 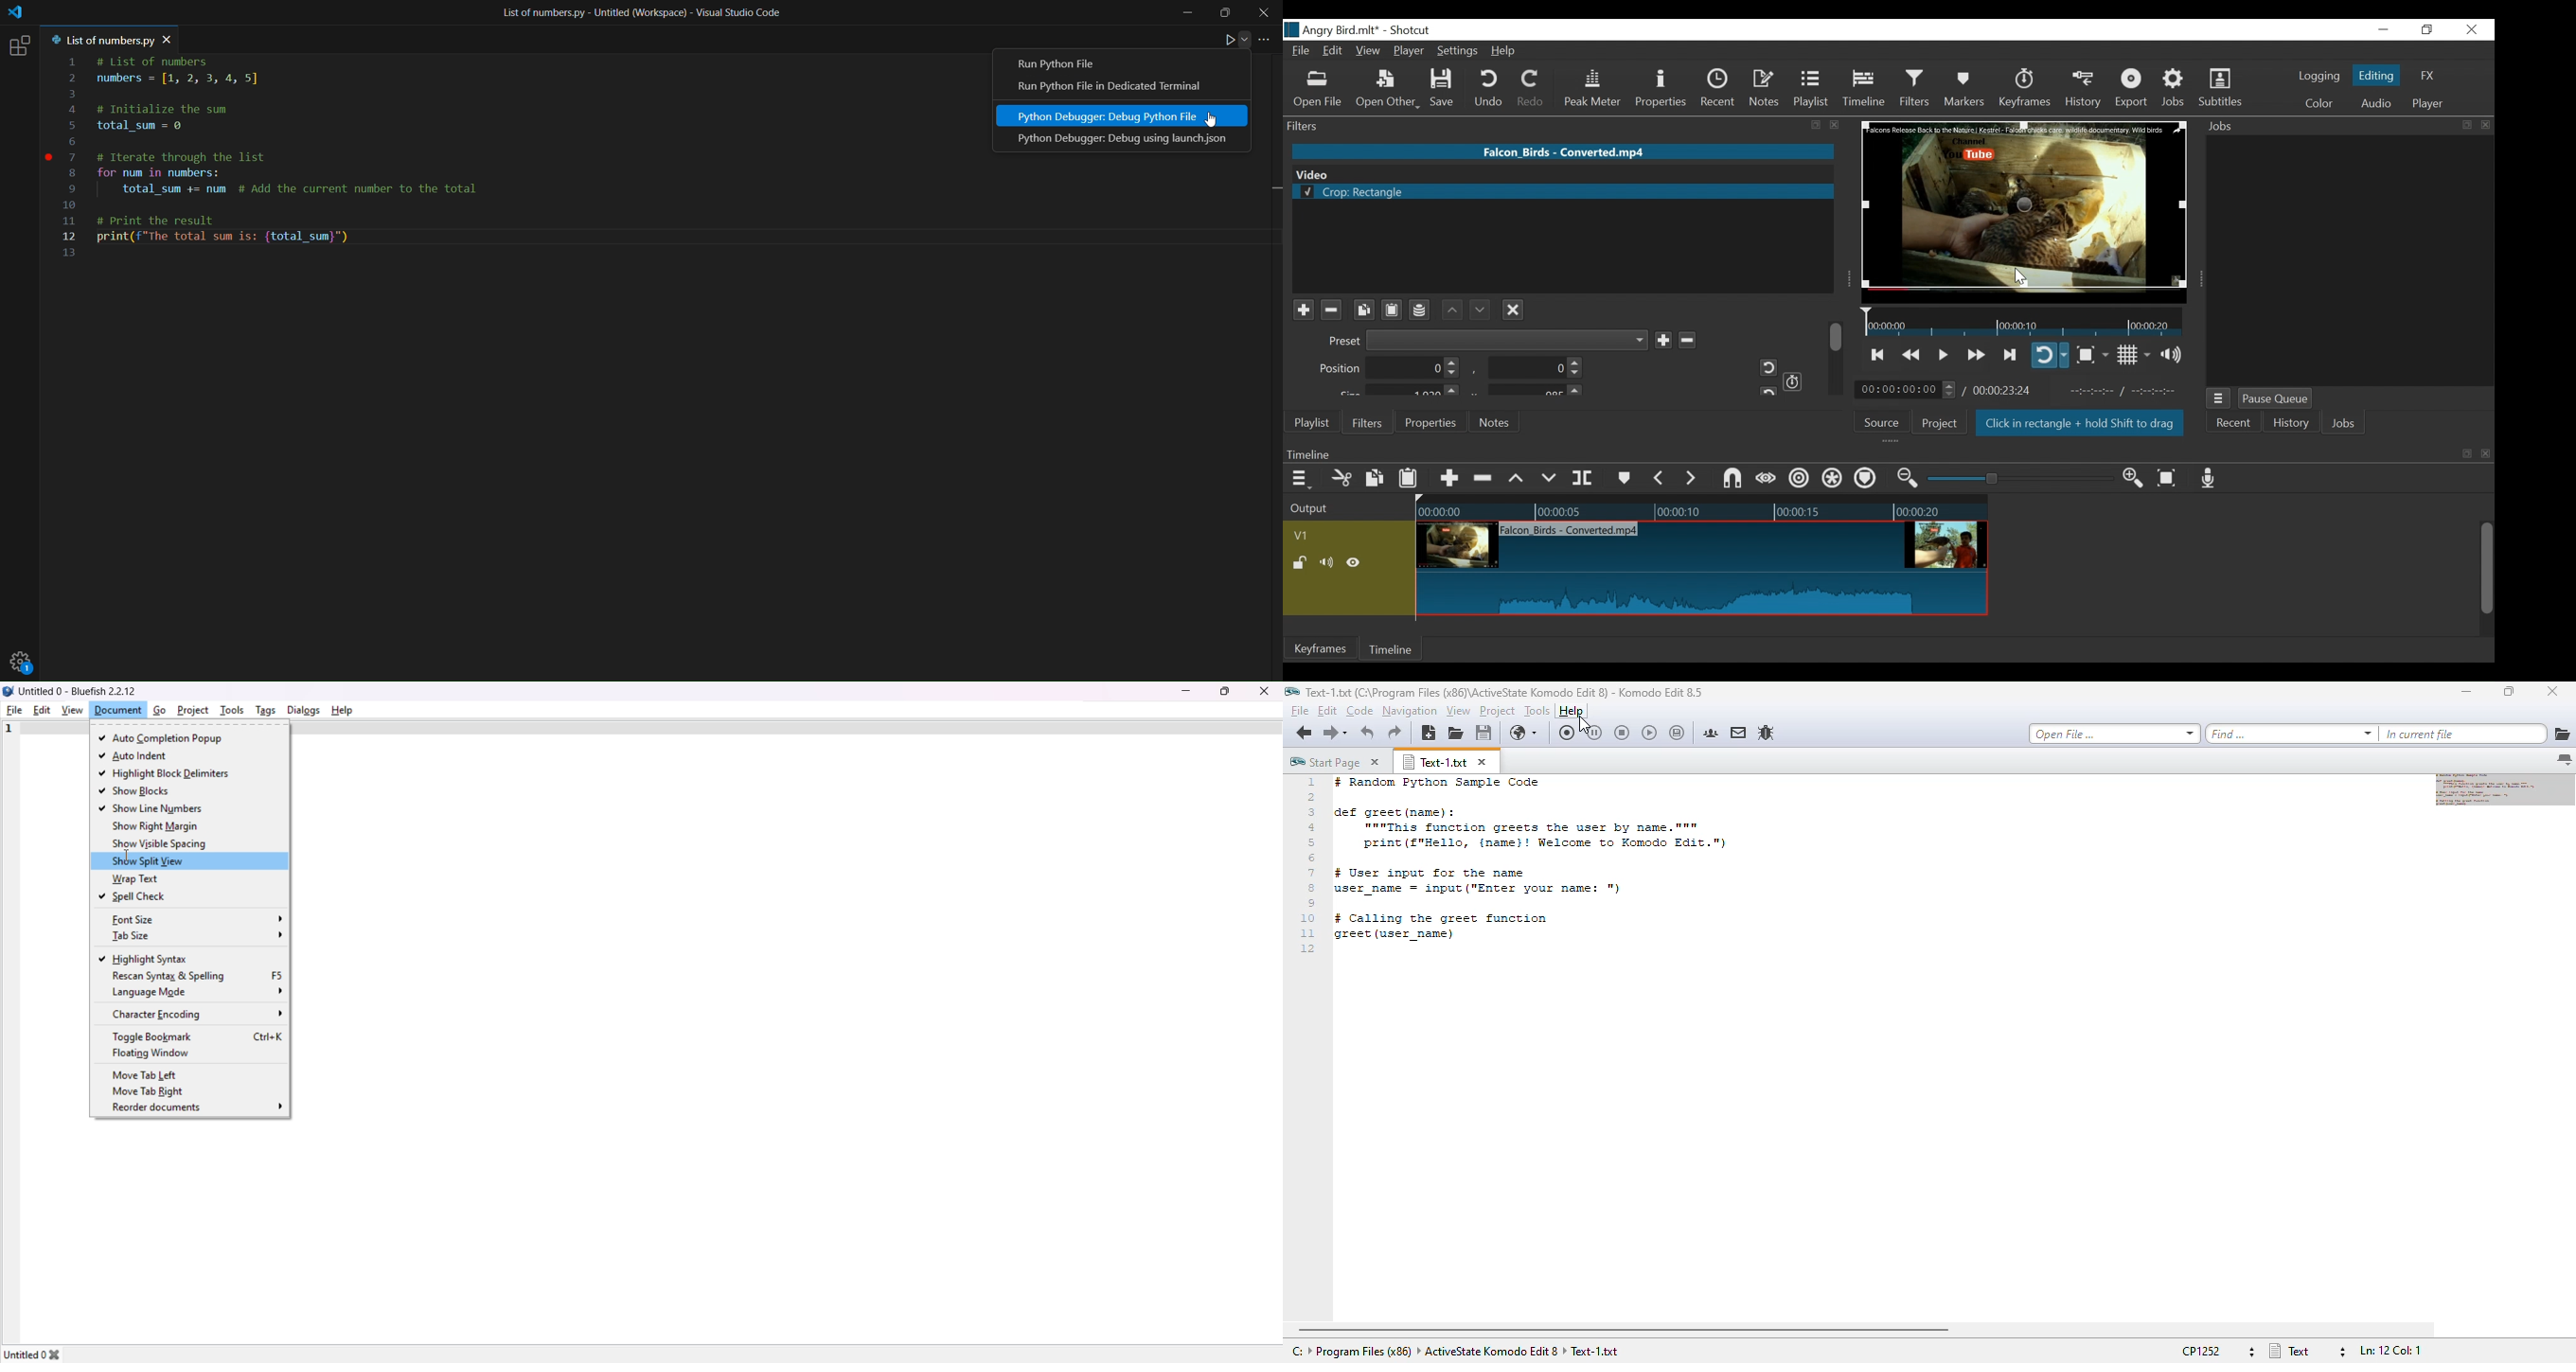 What do you see at coordinates (1338, 536) in the screenshot?
I see `Video Track Name` at bounding box center [1338, 536].